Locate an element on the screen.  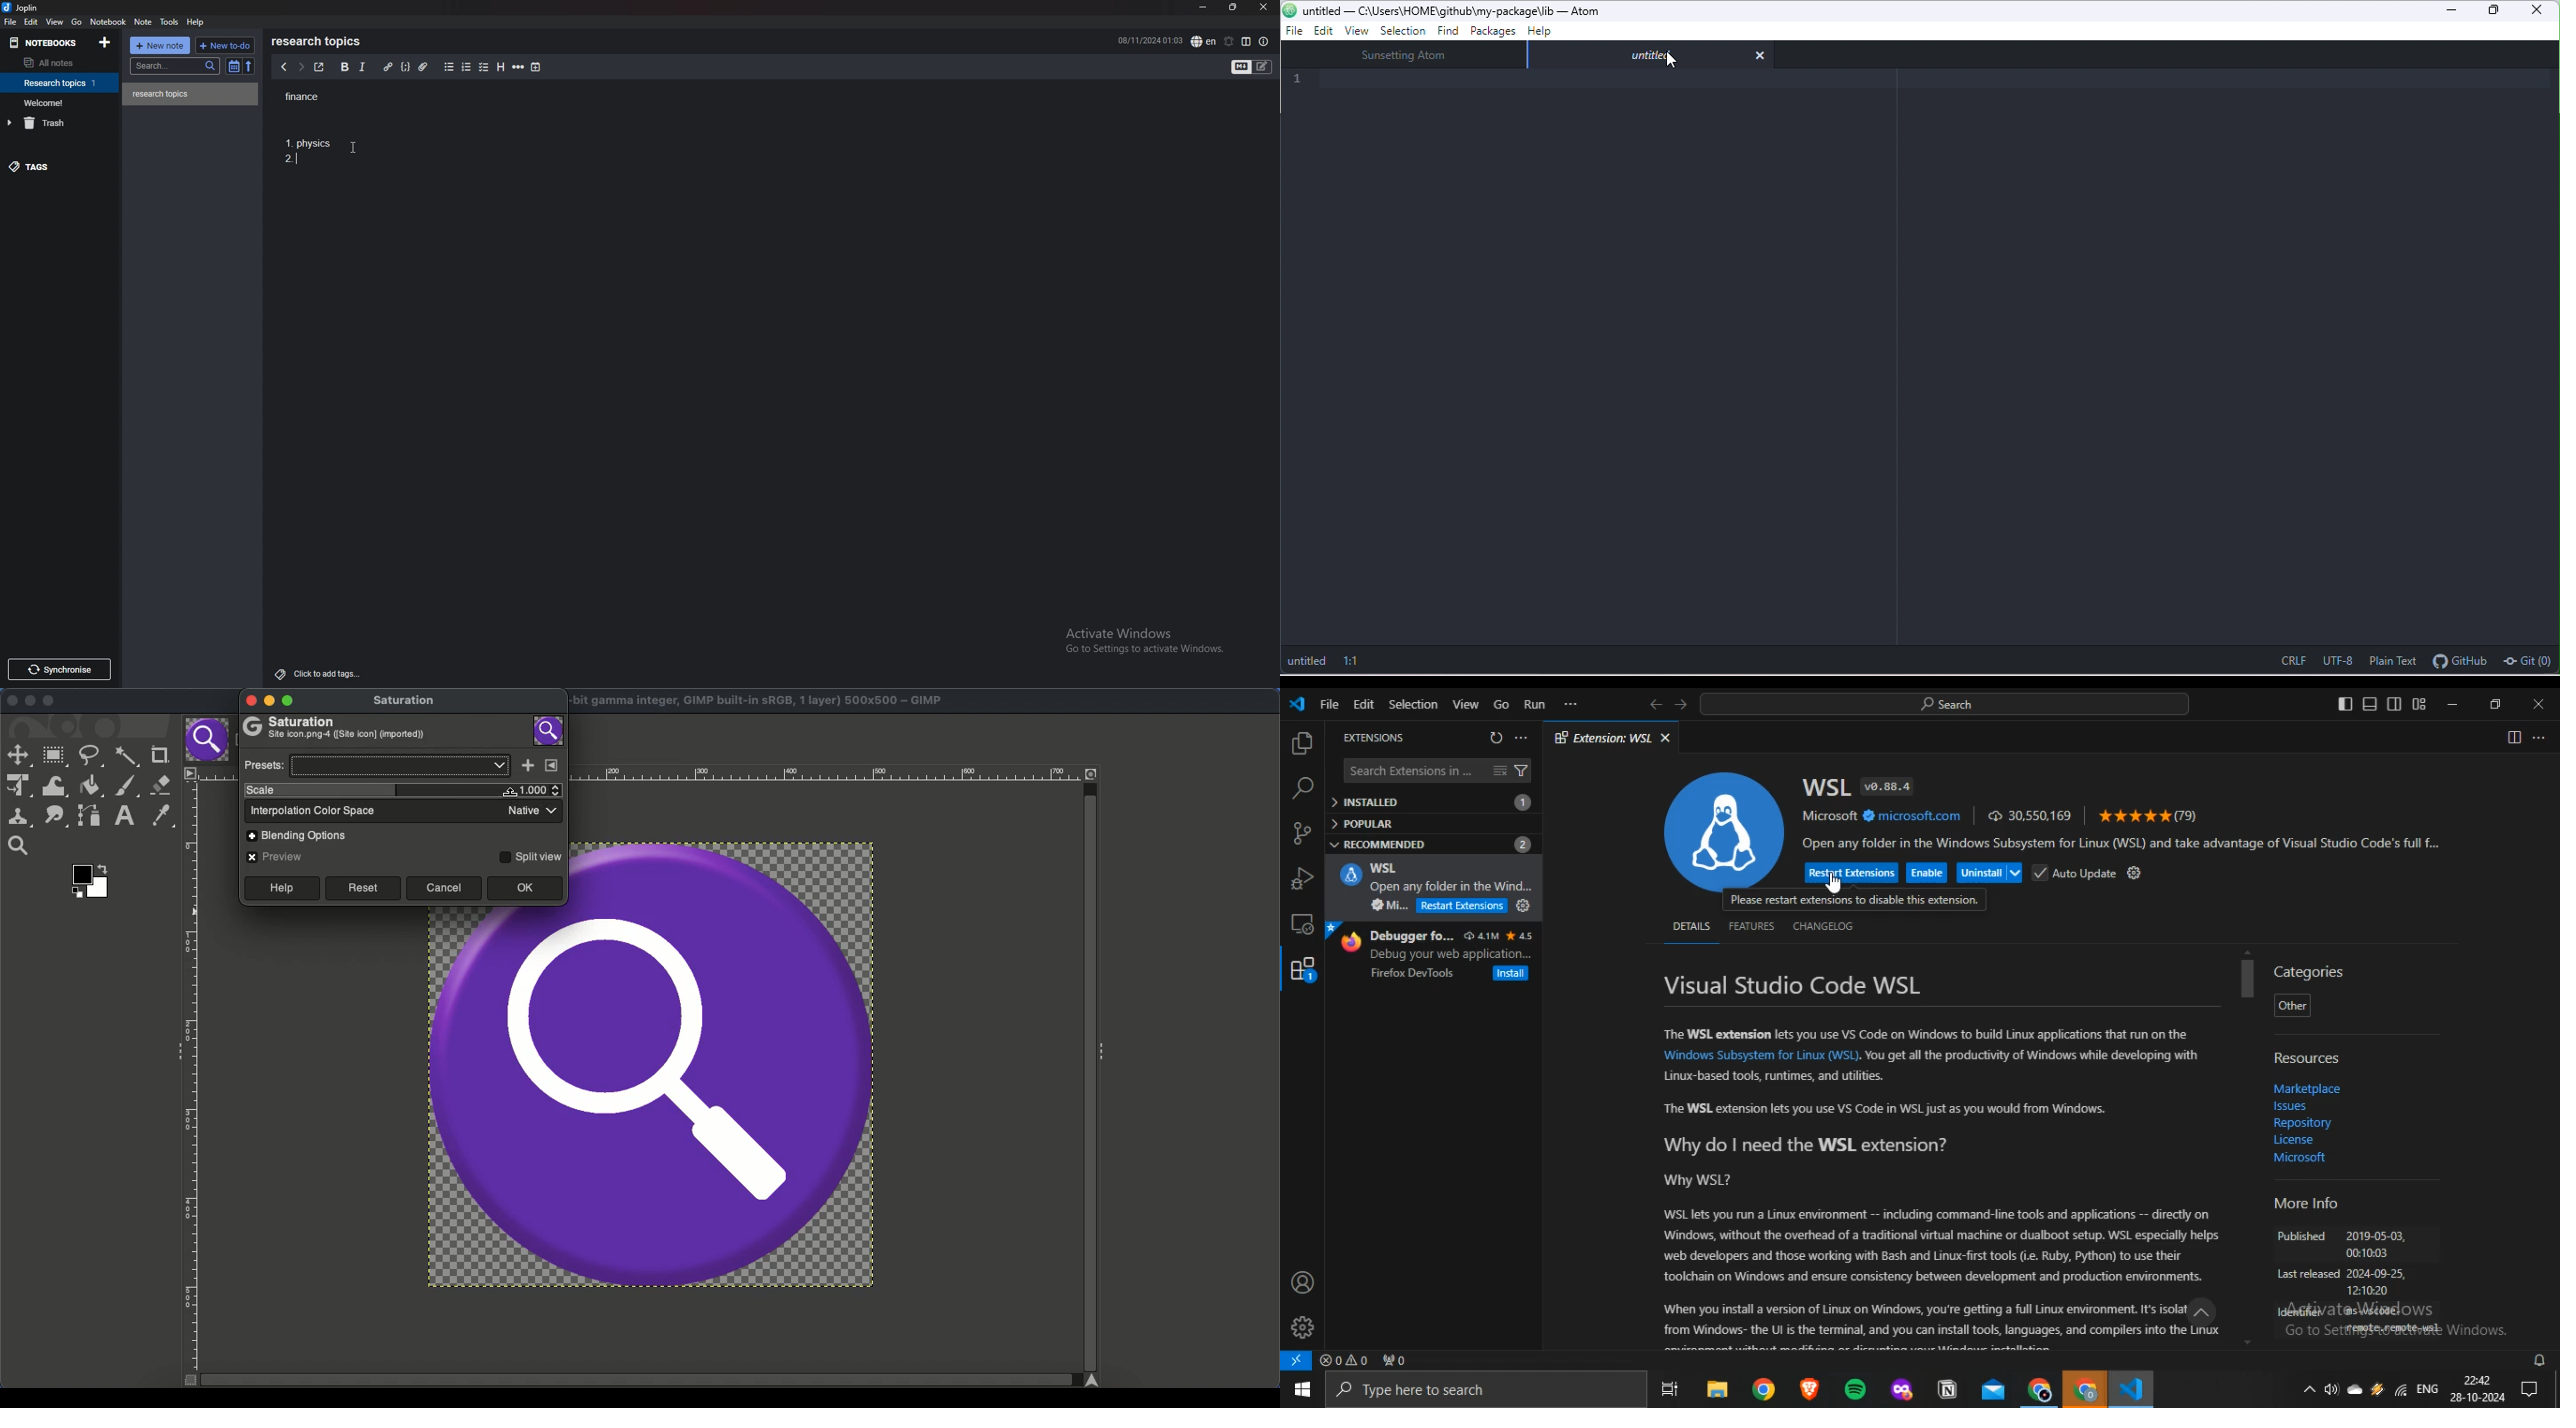
file is located at coordinates (11, 22).